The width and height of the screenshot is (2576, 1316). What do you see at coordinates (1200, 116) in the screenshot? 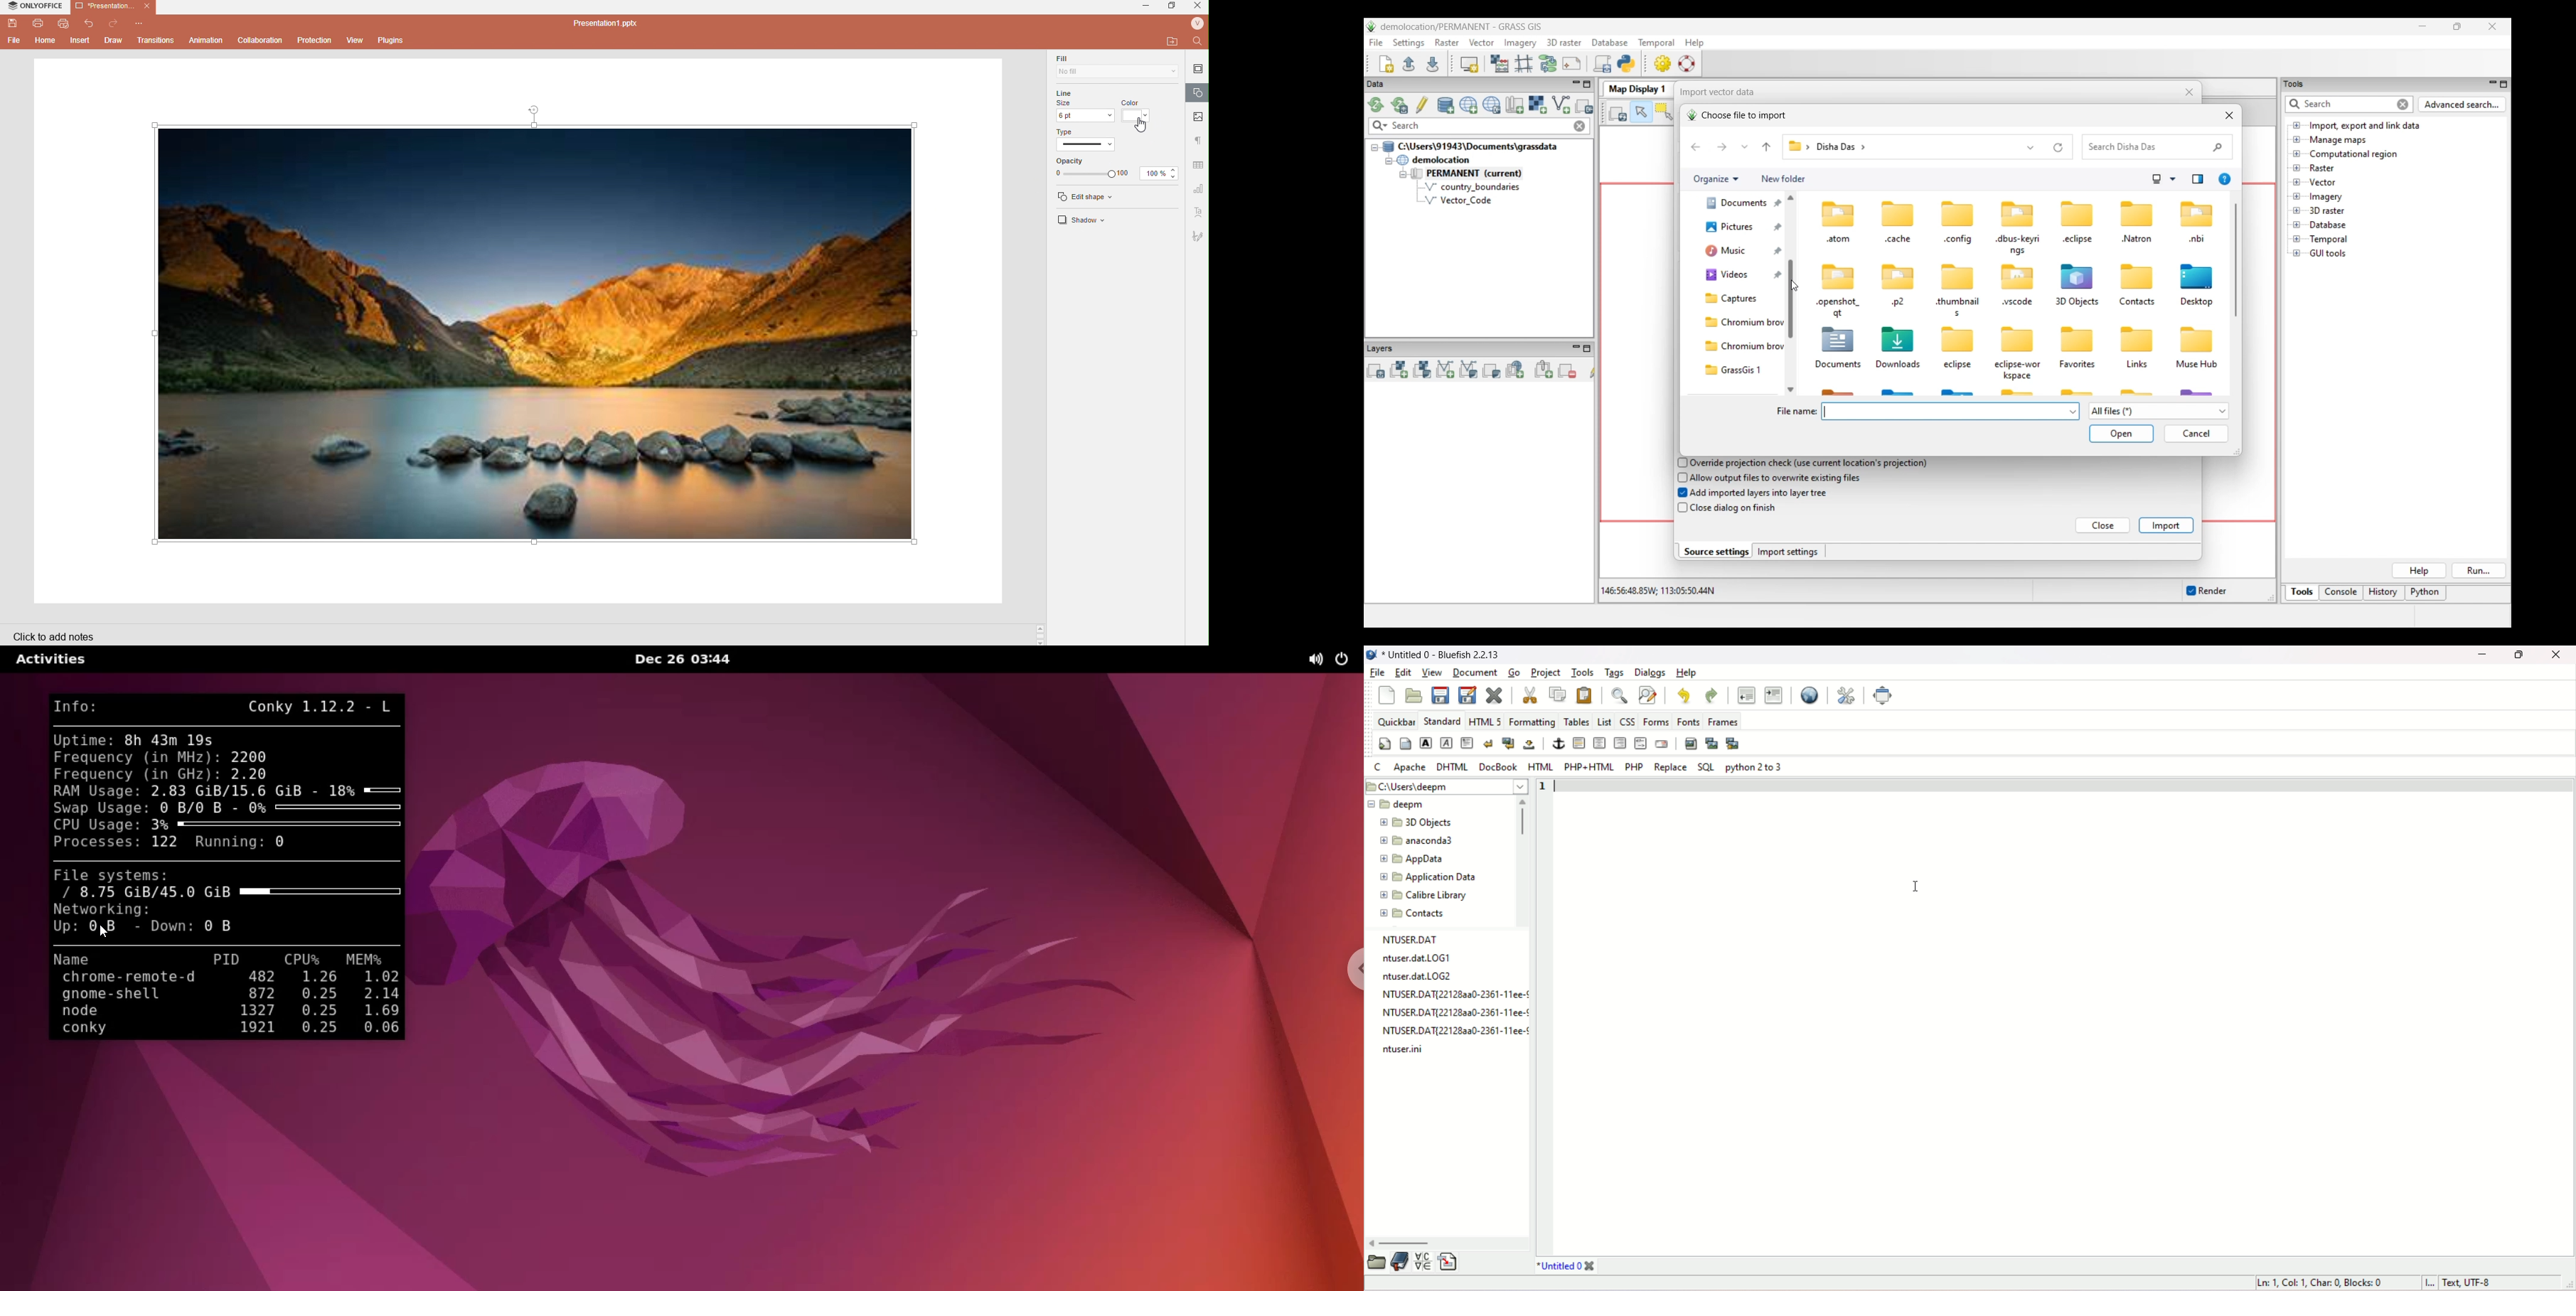
I see `Picture settings` at bounding box center [1200, 116].